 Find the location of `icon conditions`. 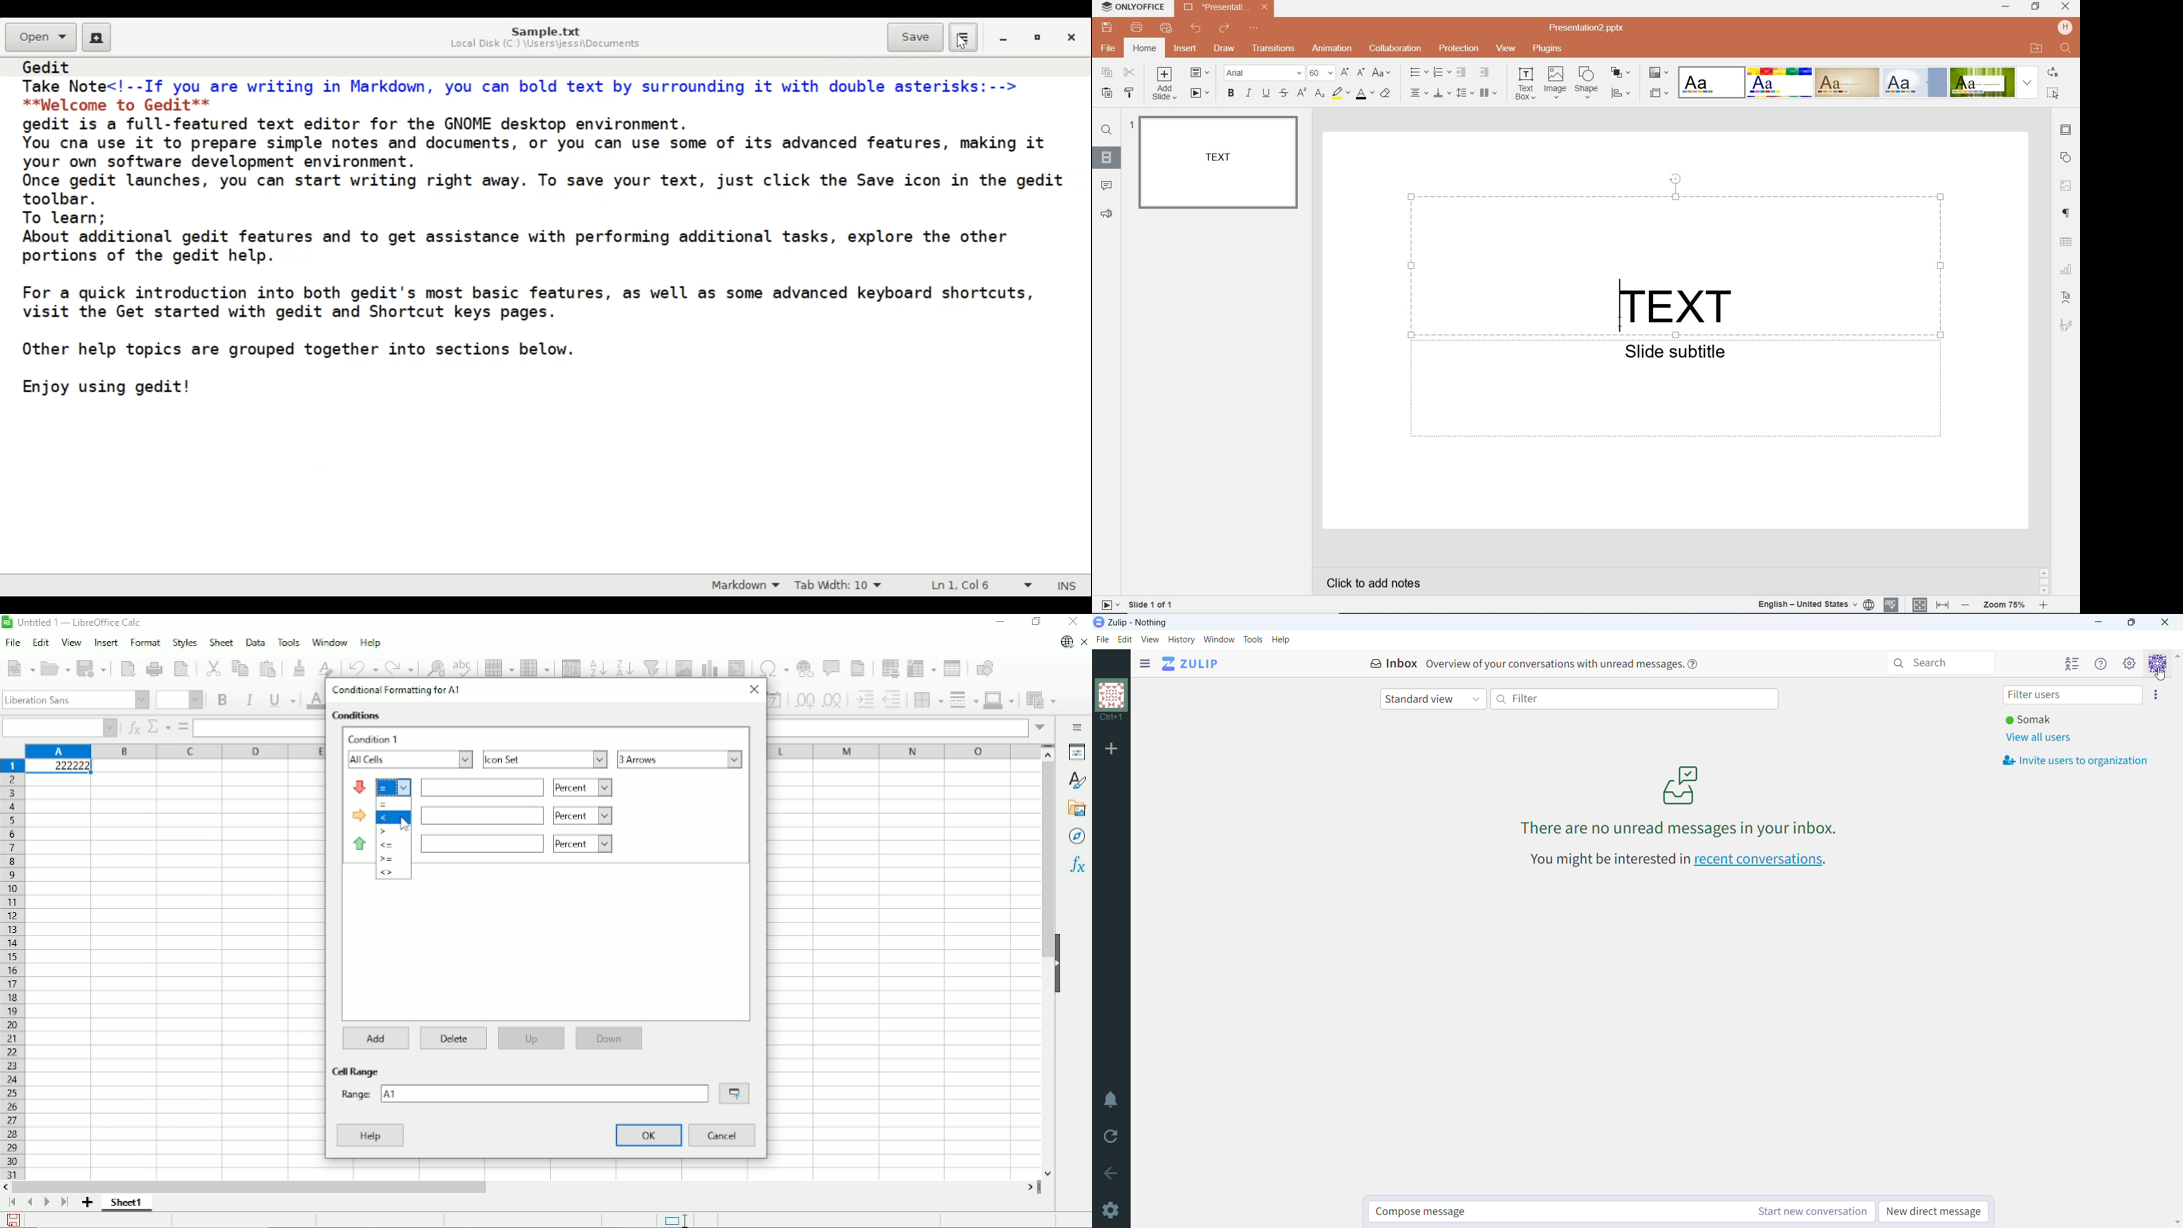

icon conditions is located at coordinates (360, 842).